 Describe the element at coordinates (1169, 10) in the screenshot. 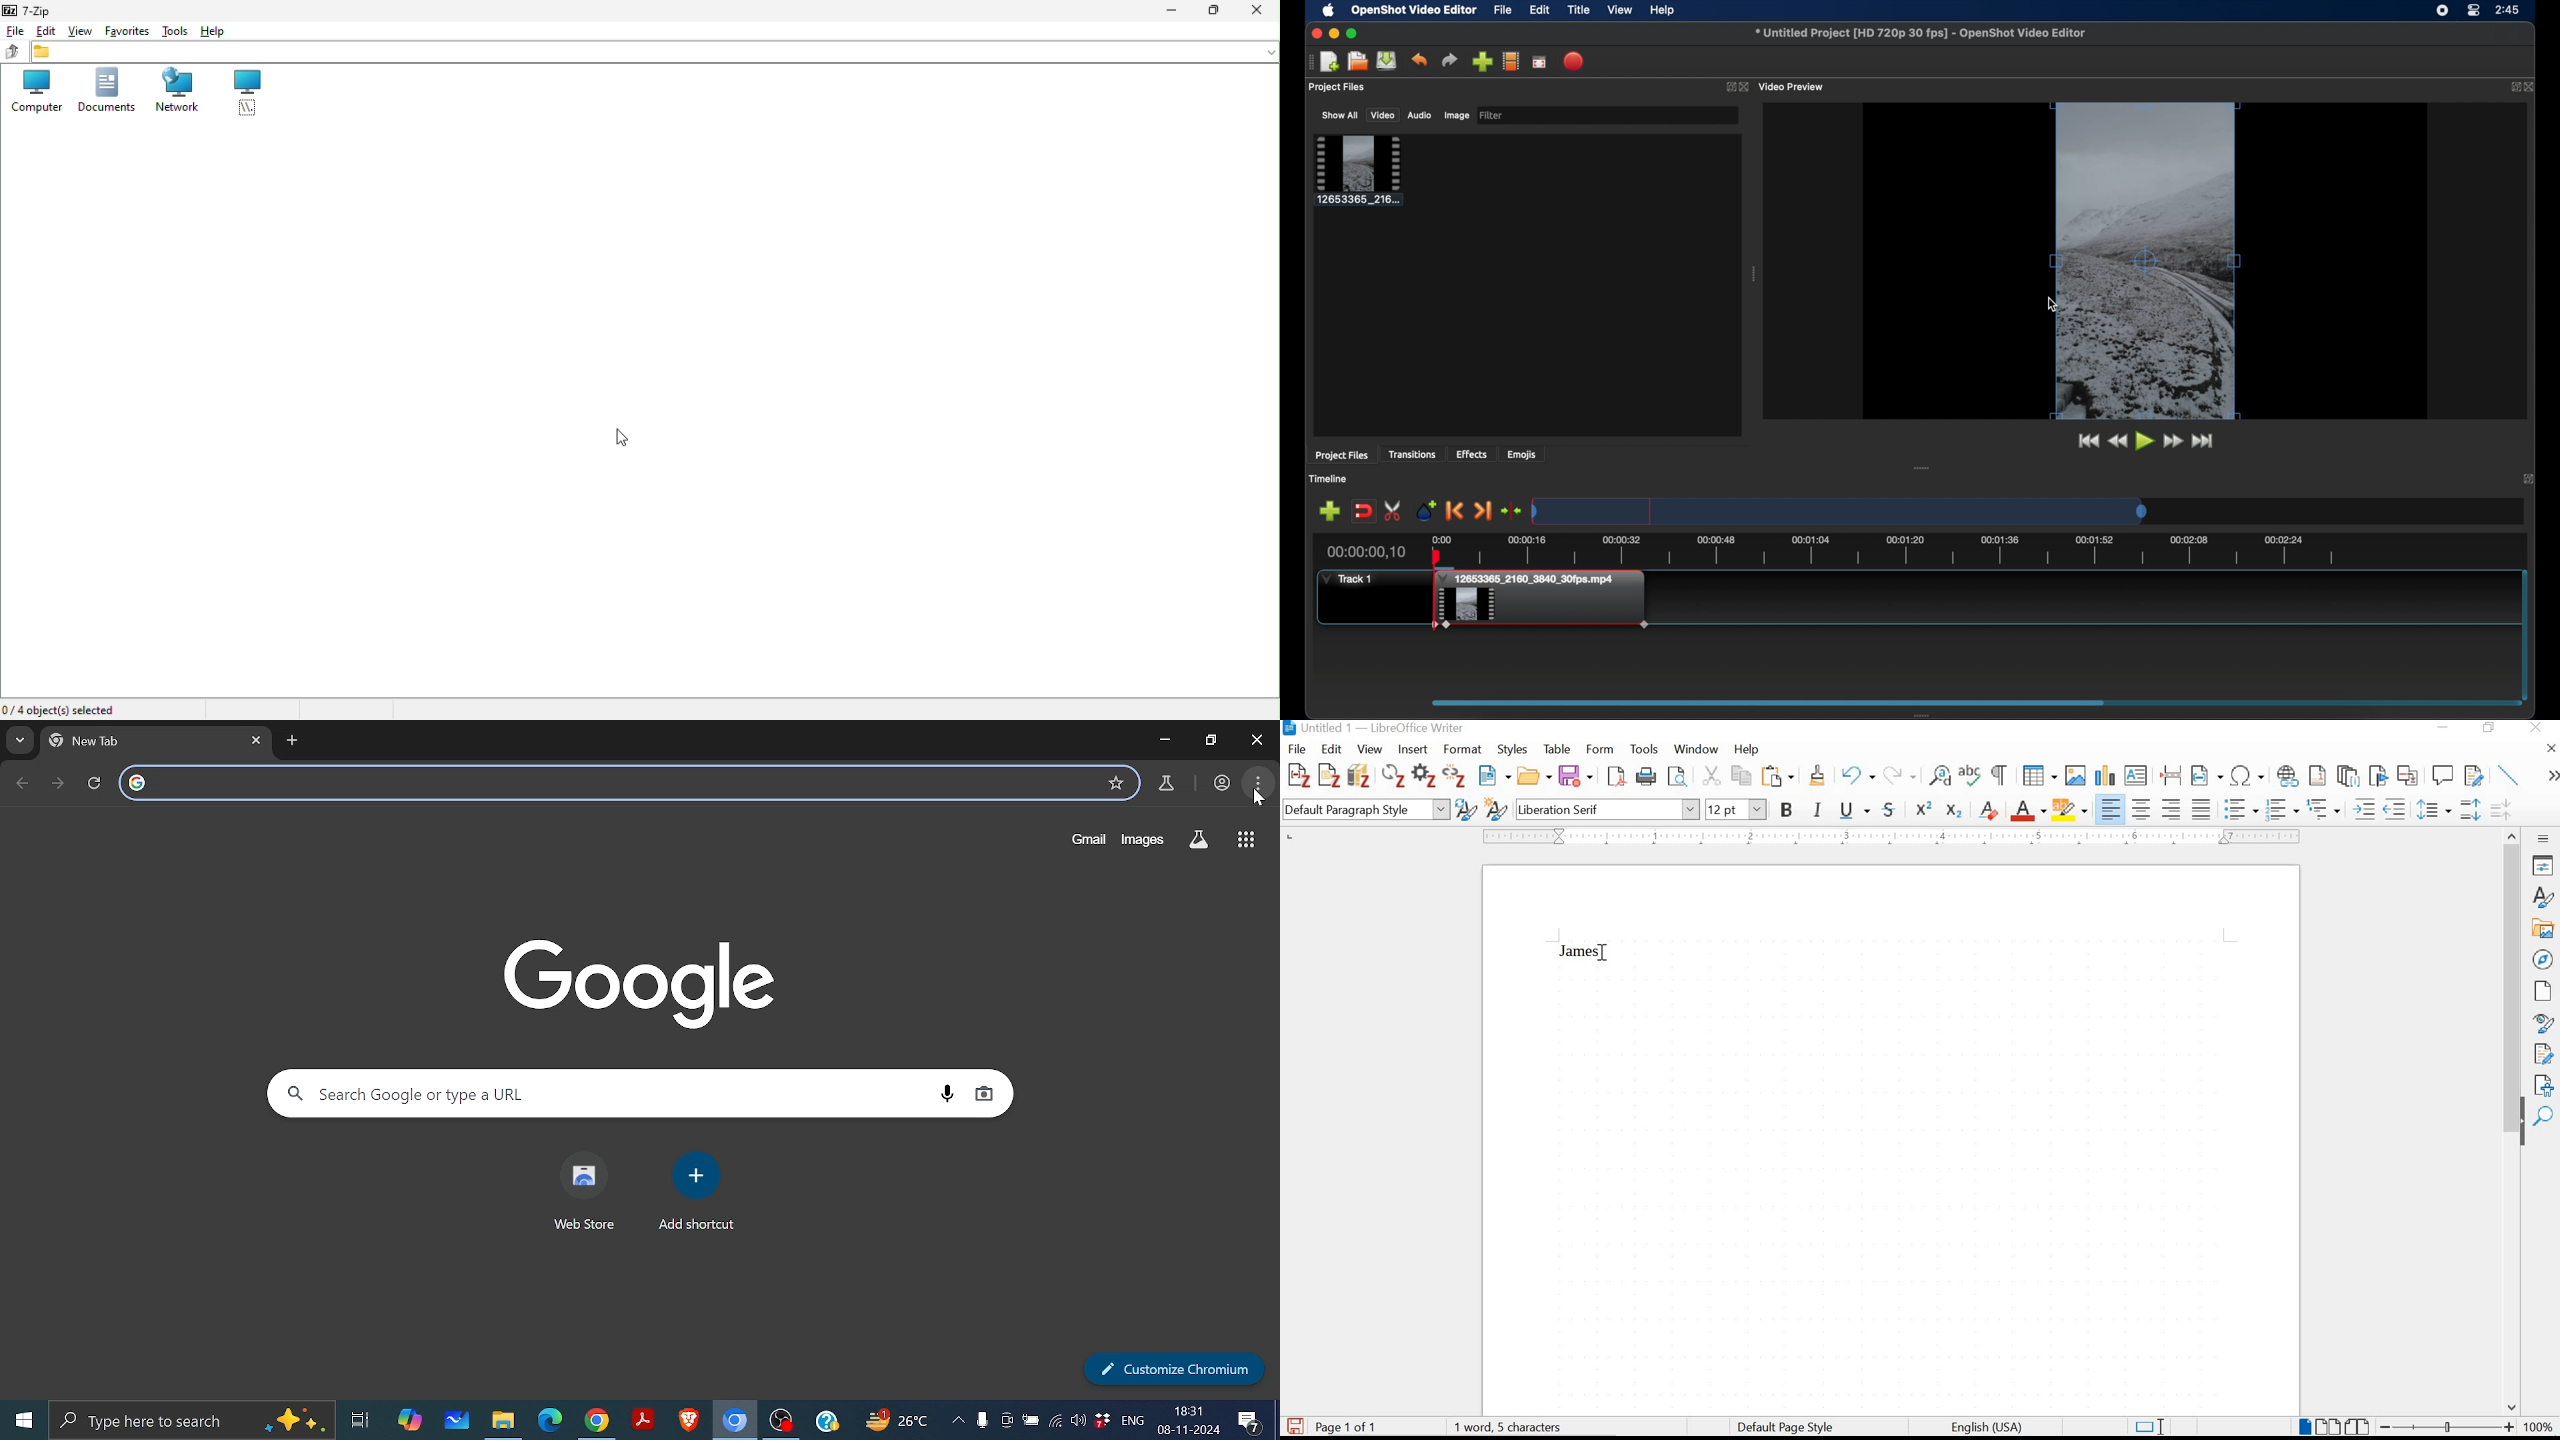

I see `Minimise` at that location.